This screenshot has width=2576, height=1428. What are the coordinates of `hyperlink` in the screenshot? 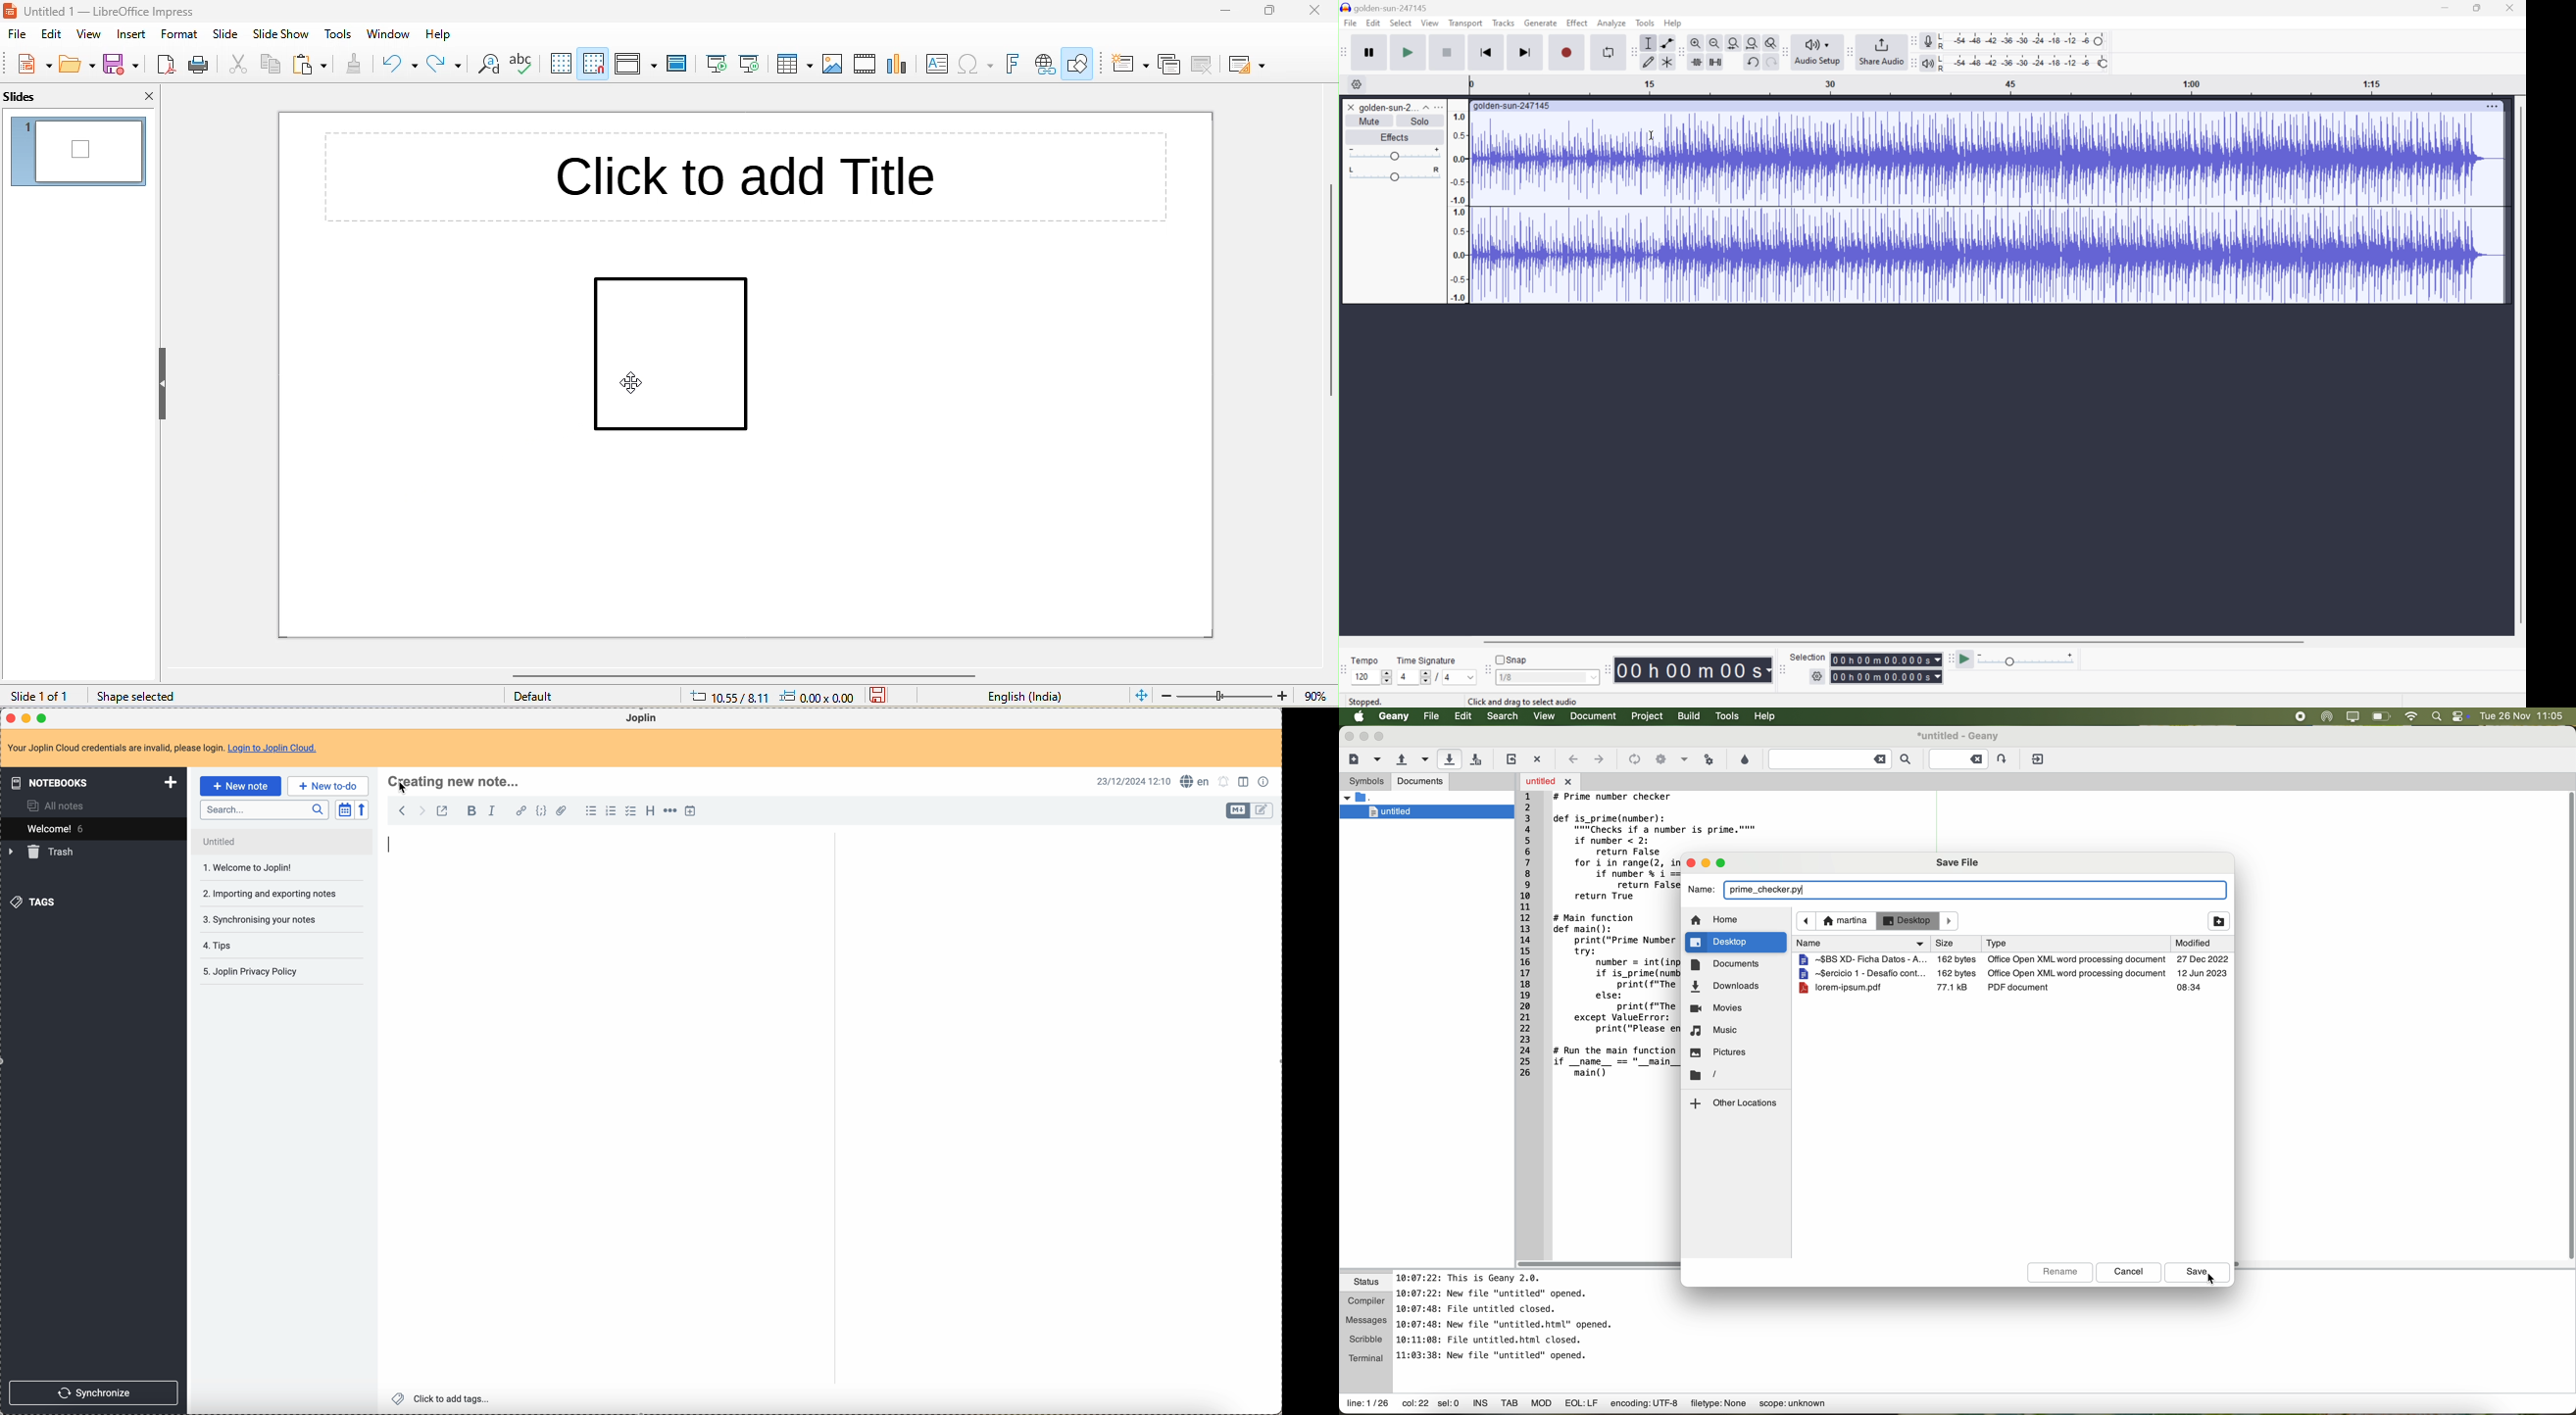 It's located at (521, 812).